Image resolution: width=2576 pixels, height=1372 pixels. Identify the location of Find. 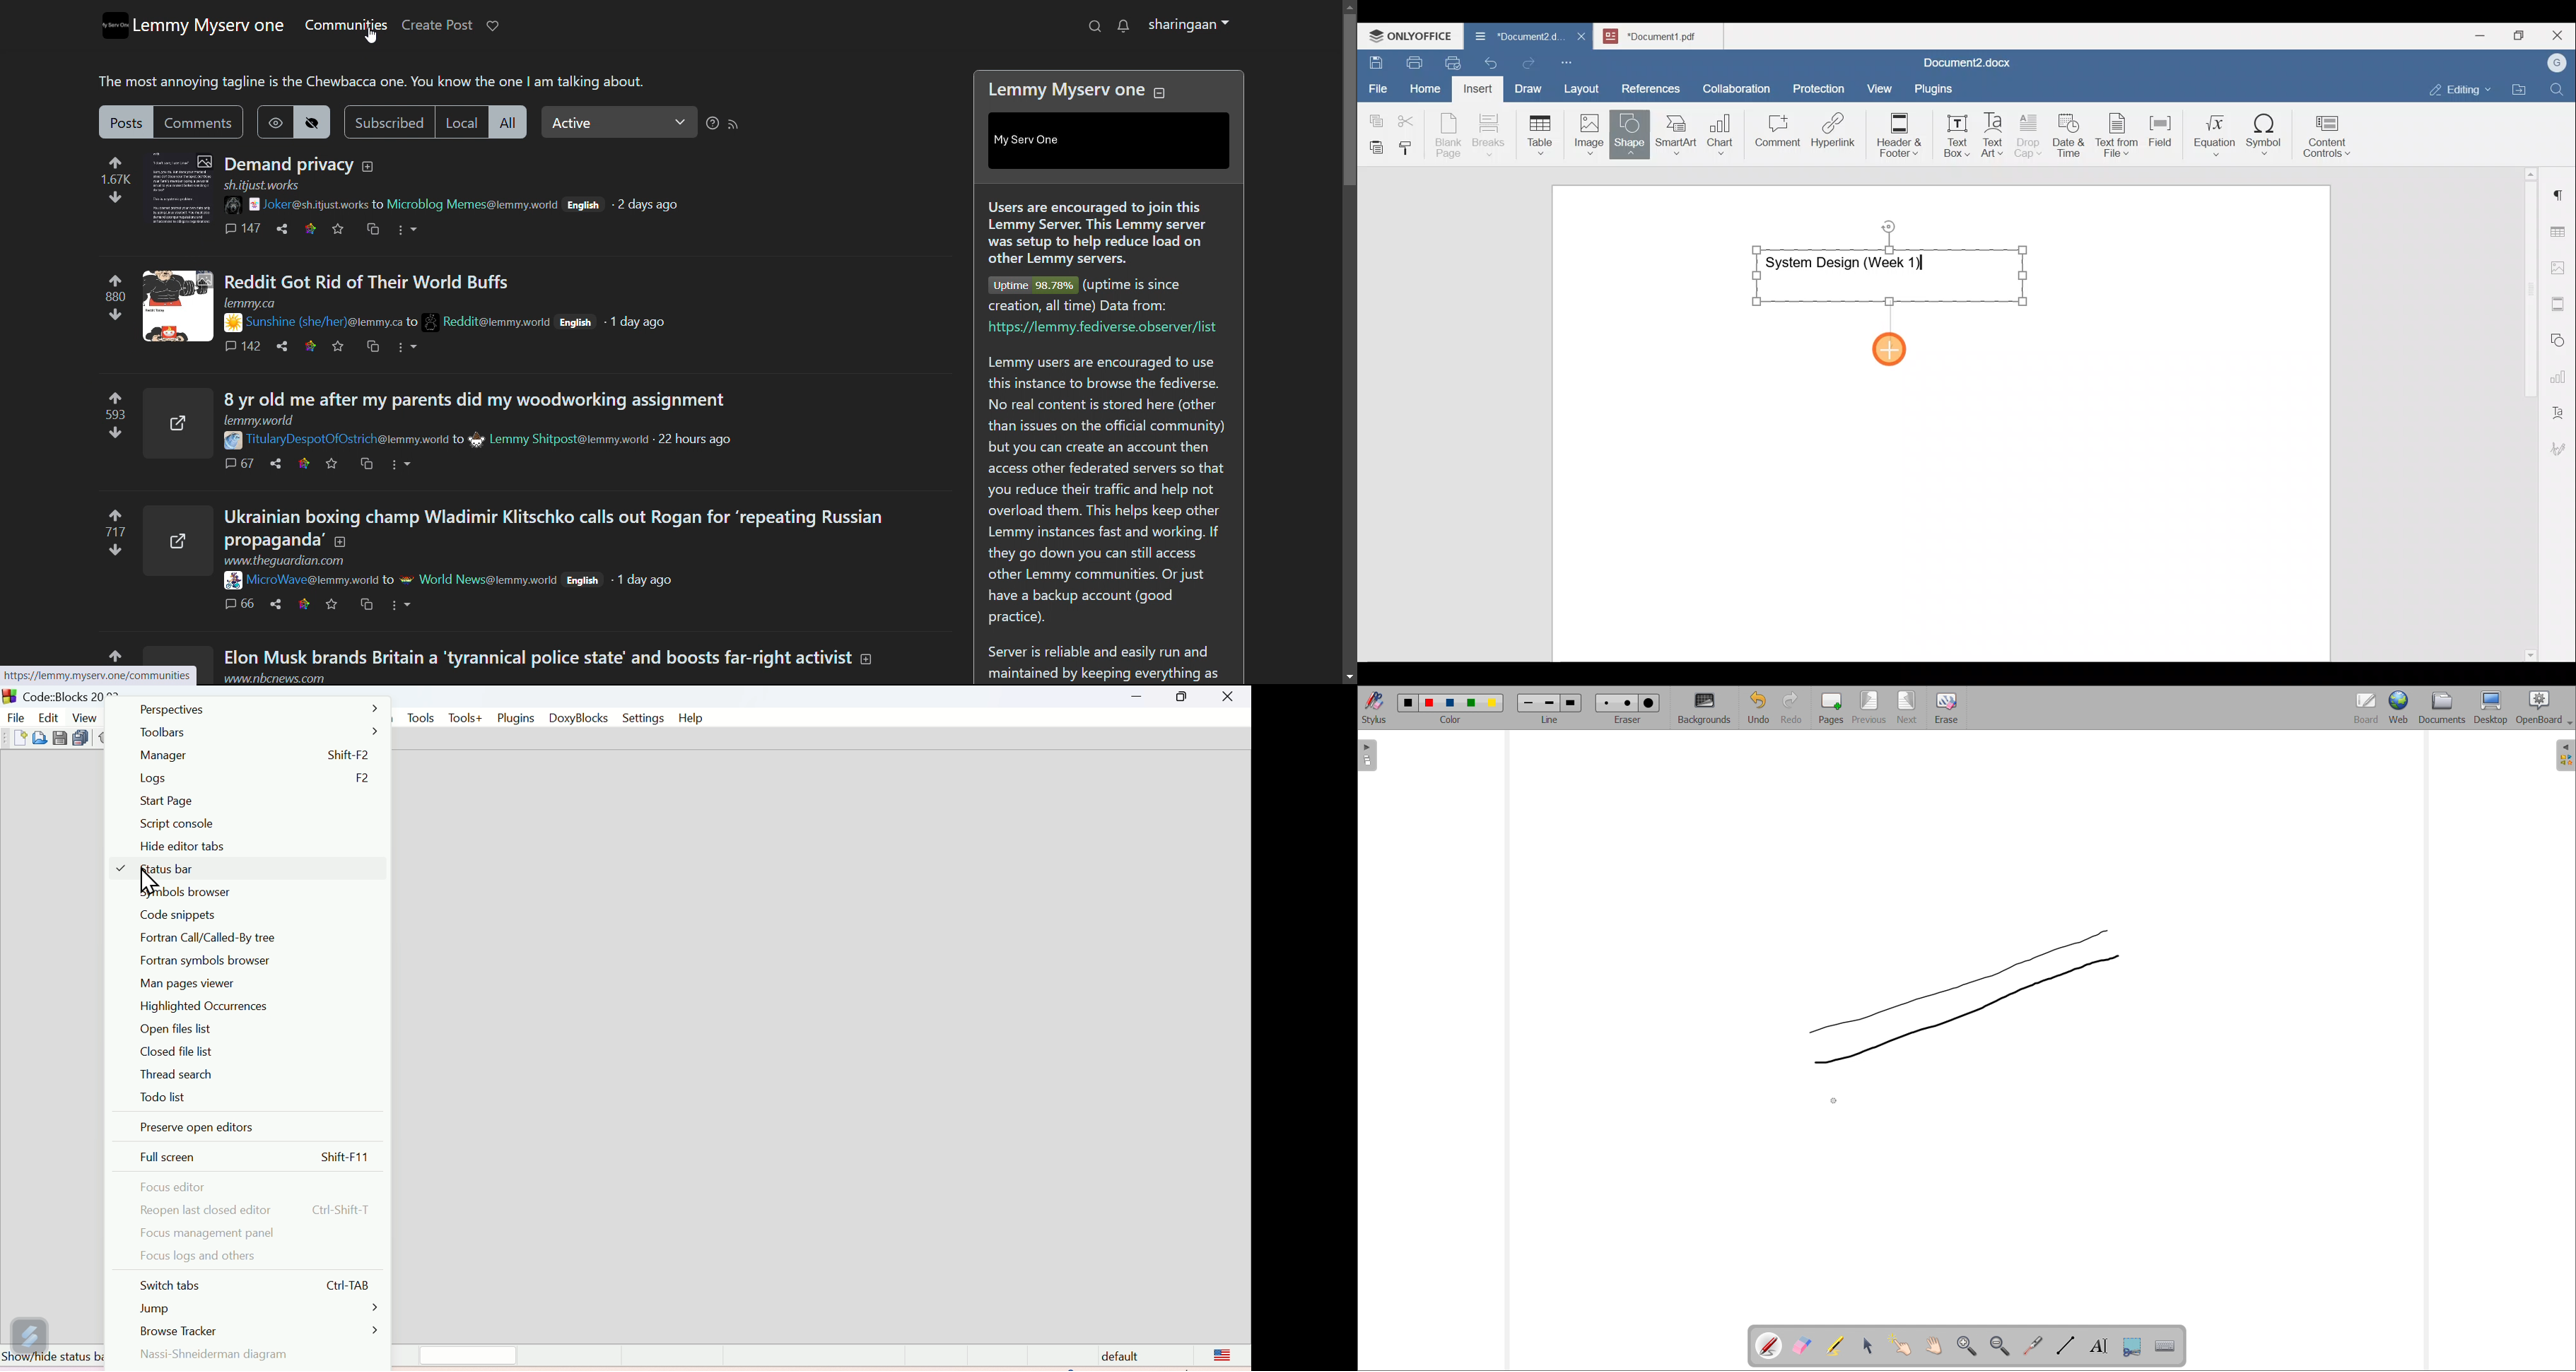
(2559, 90).